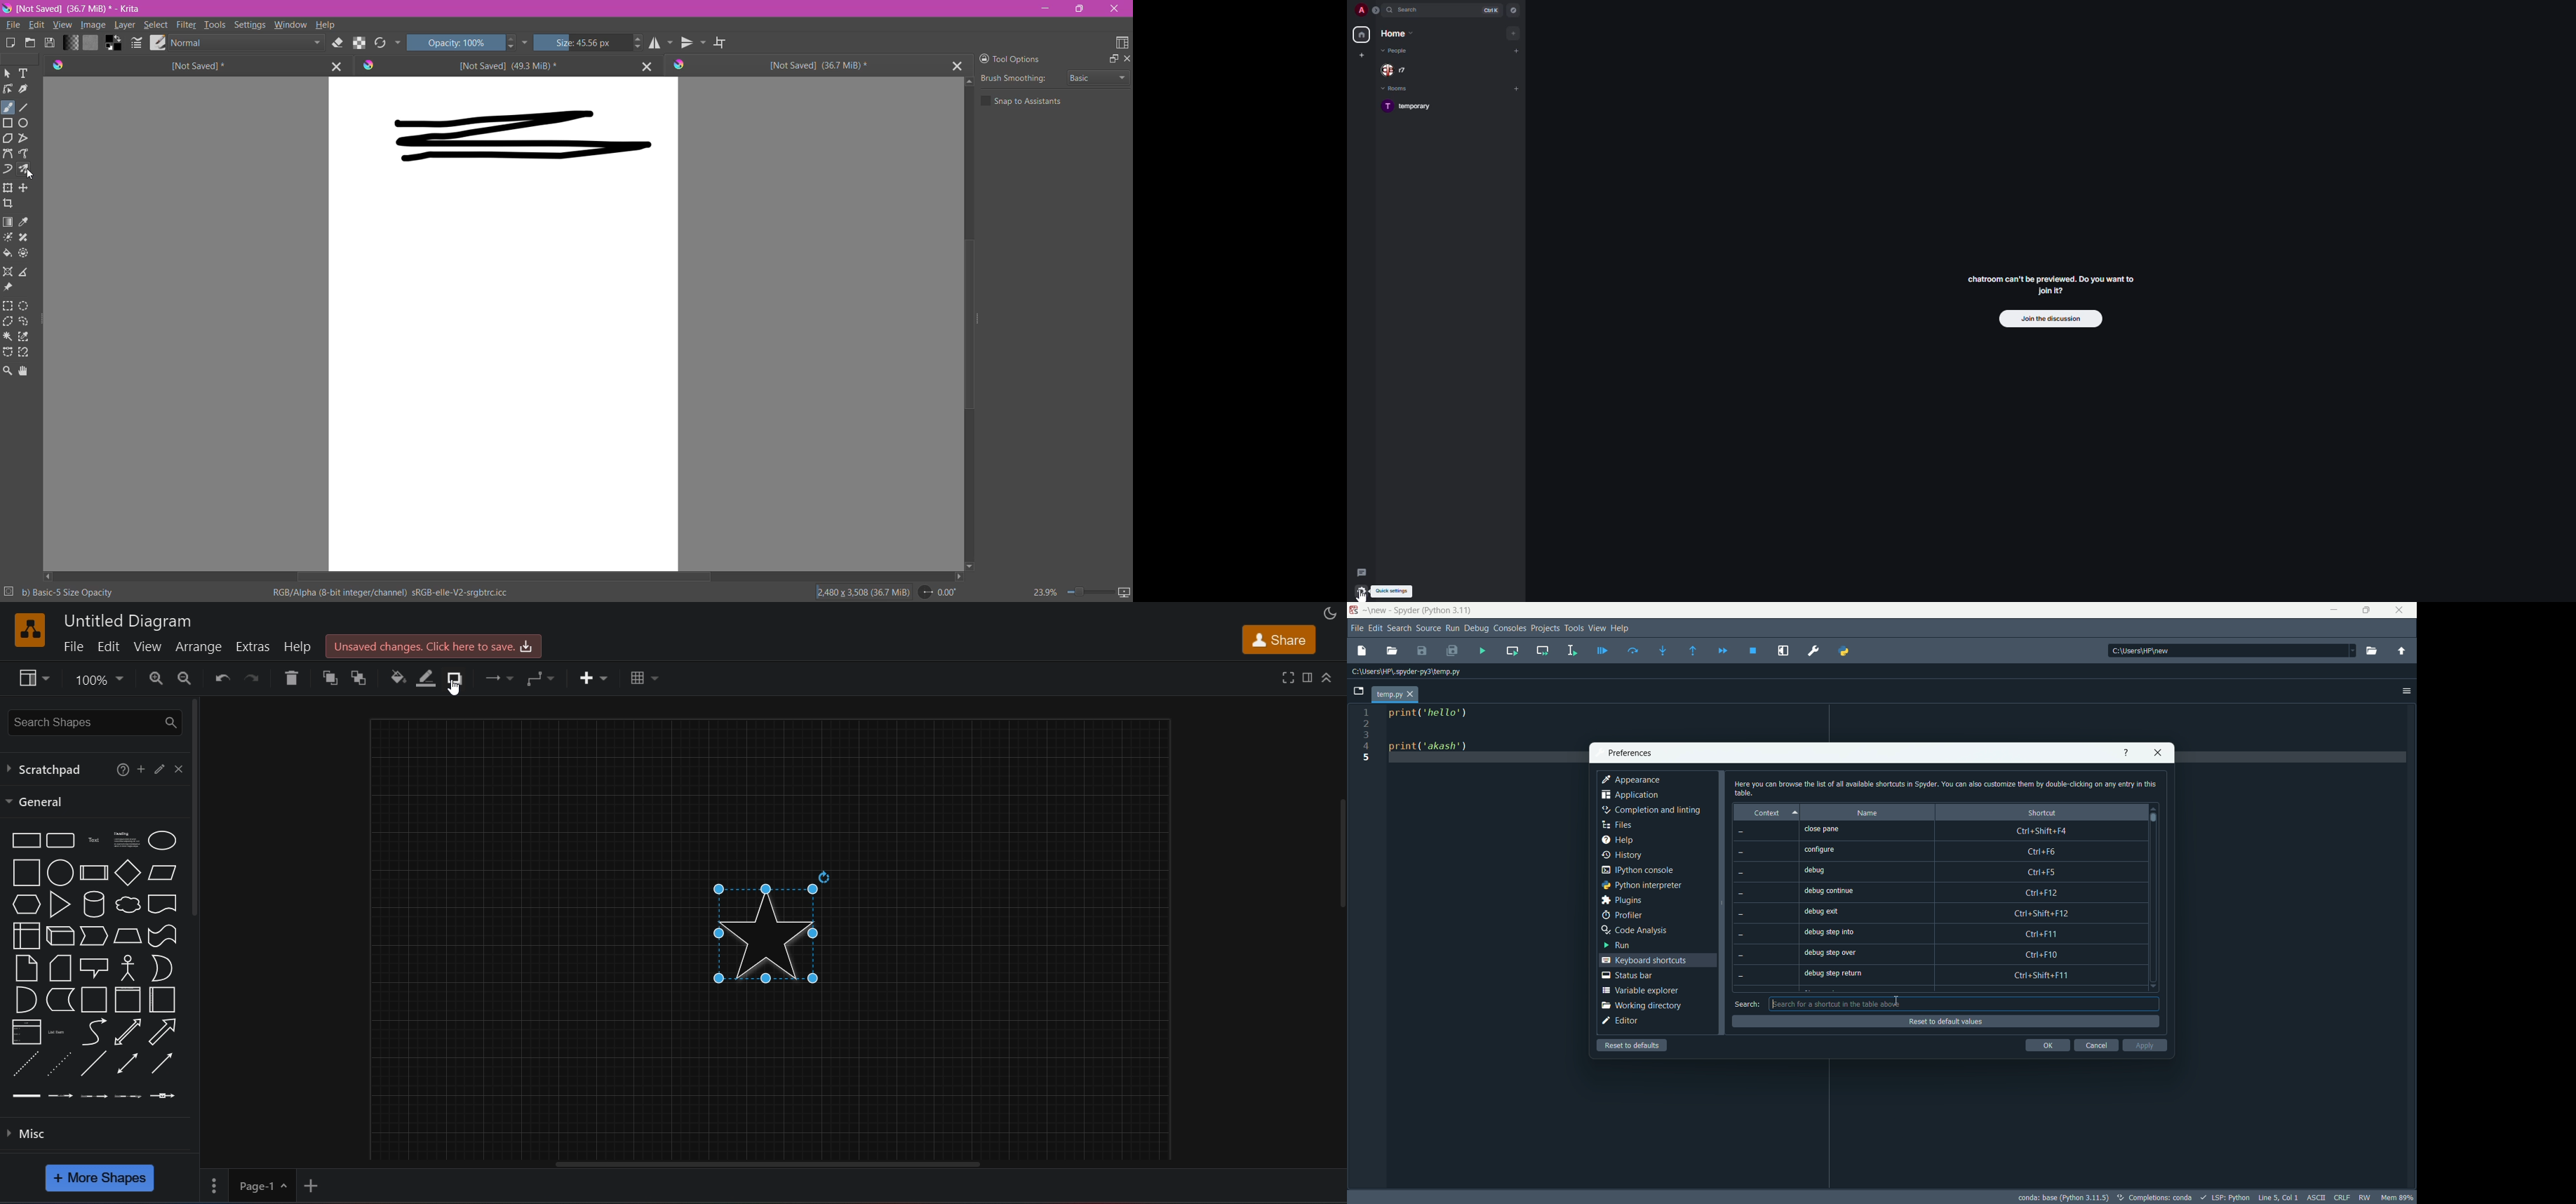 Image resolution: width=2576 pixels, height=1204 pixels. I want to click on text, so click(92, 841).